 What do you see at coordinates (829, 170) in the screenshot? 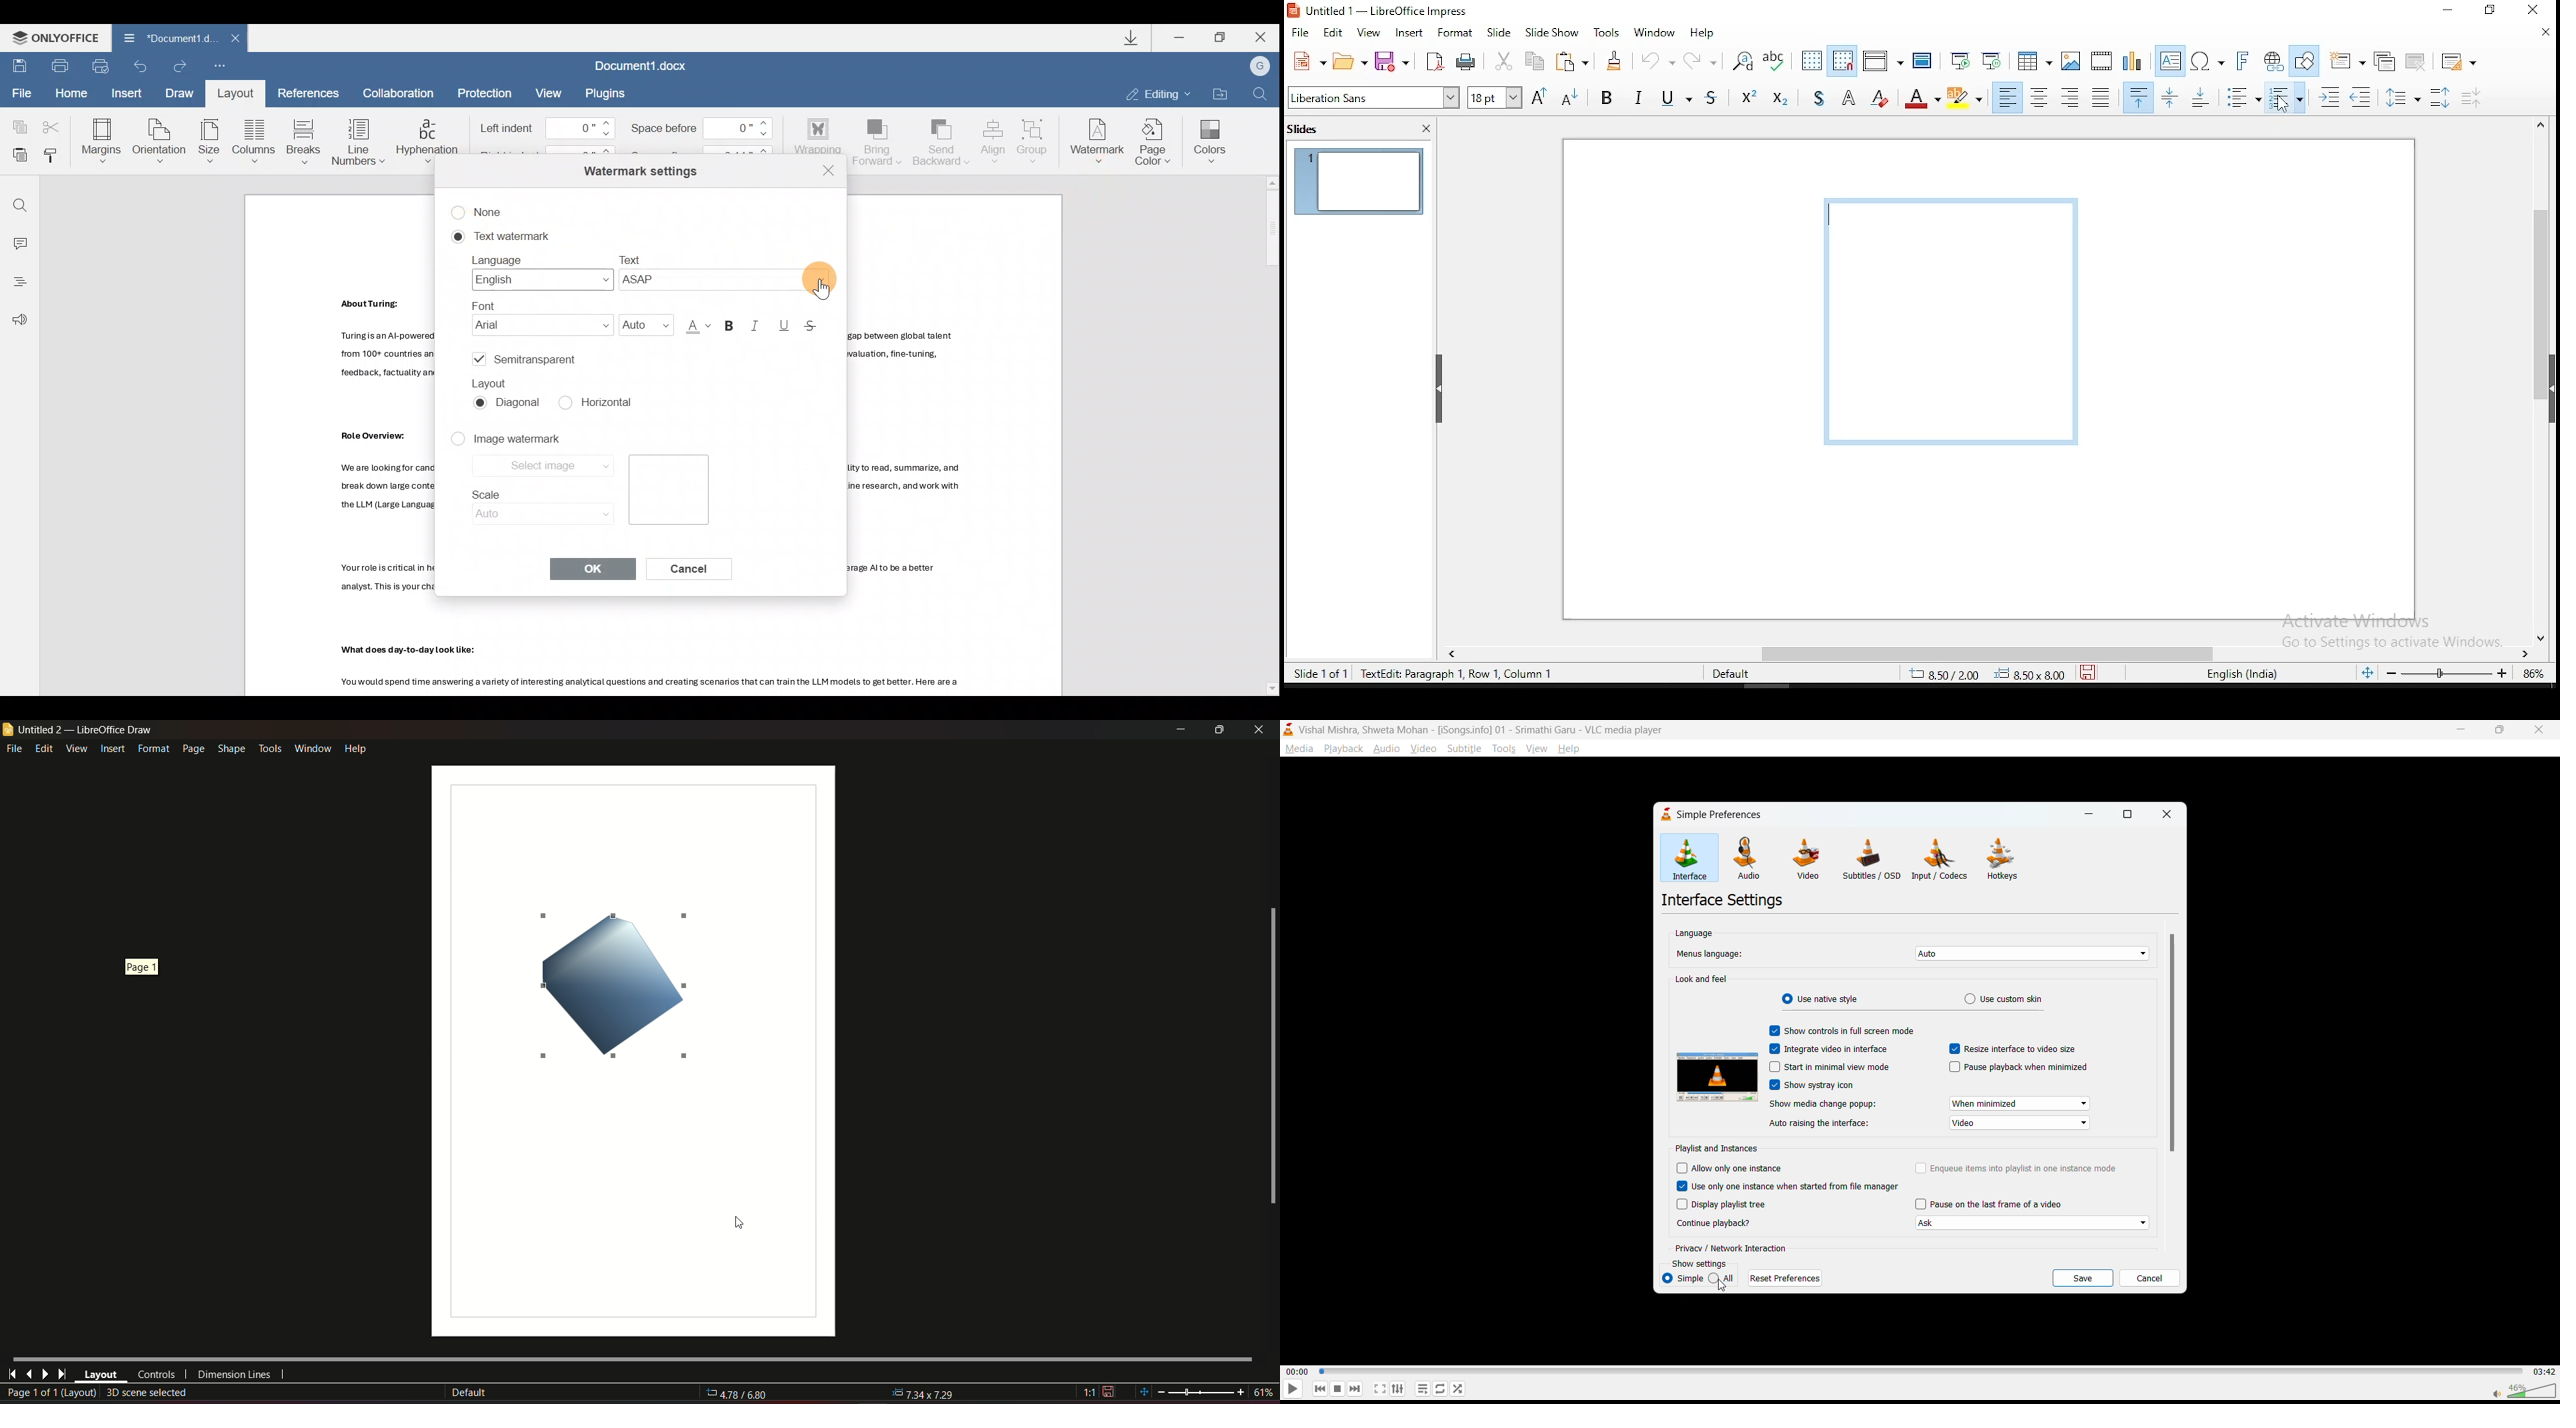
I see `Close` at bounding box center [829, 170].